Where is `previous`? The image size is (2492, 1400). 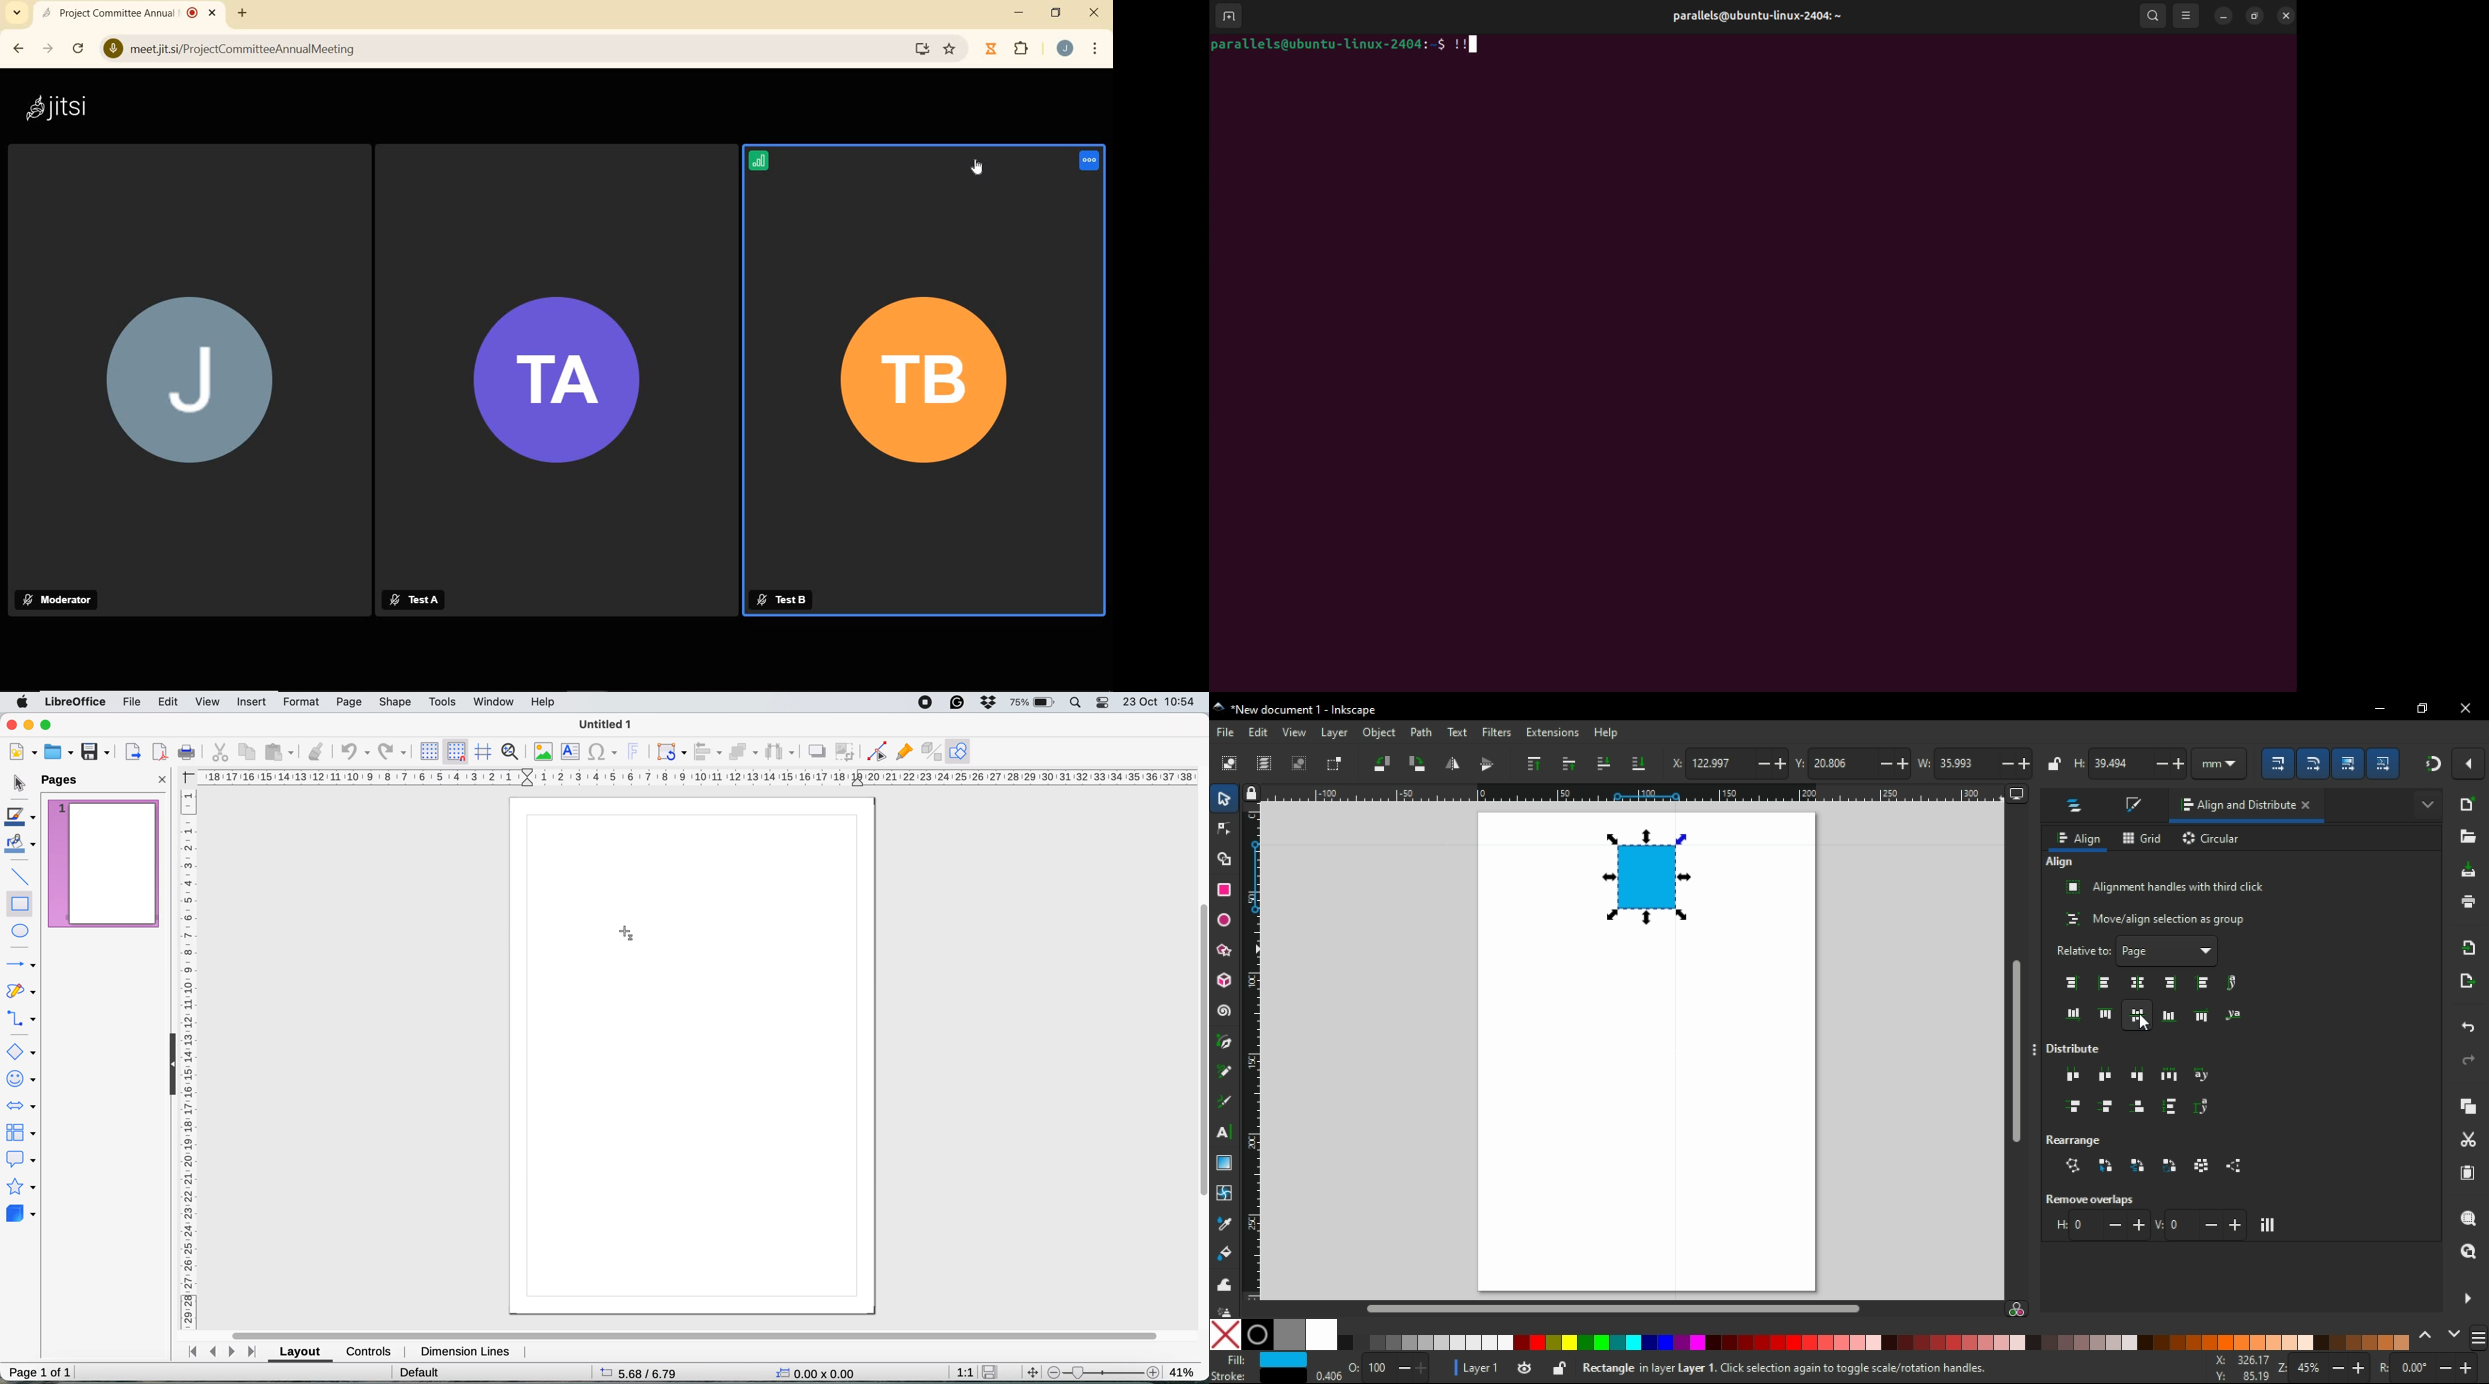 previous is located at coordinates (2428, 1334).